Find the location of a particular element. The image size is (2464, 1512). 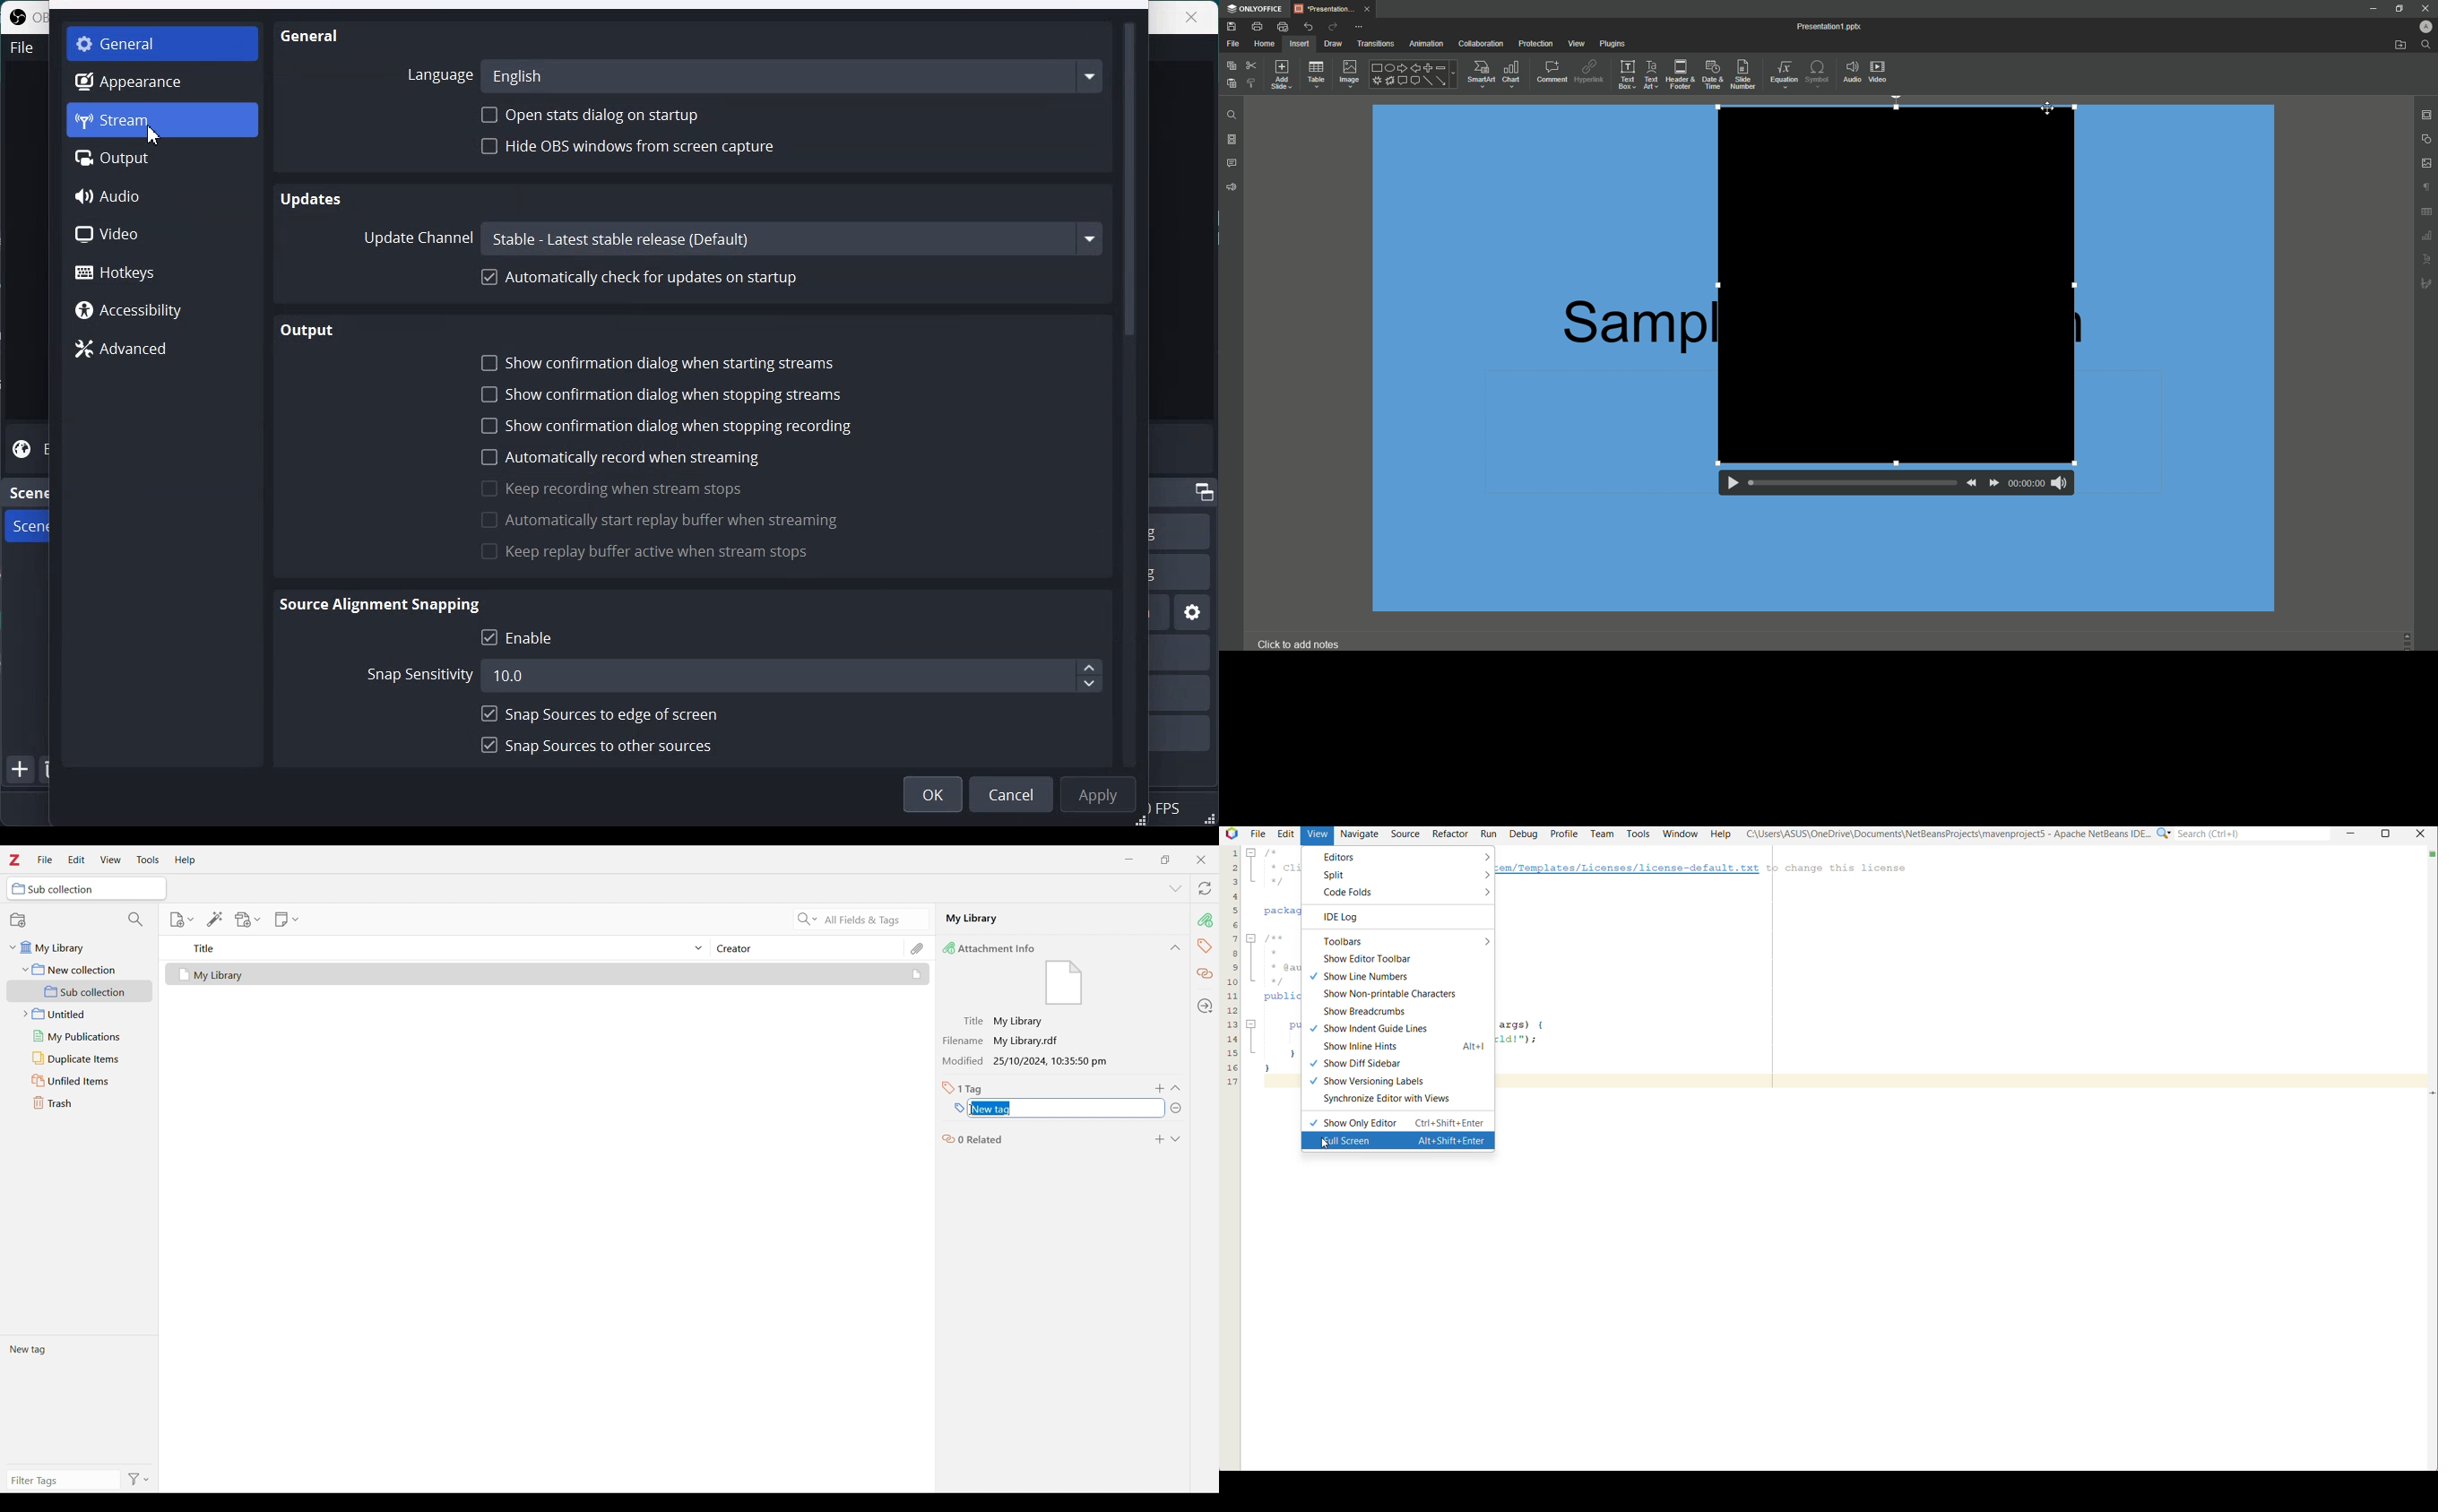

New collection is located at coordinates (18, 920).